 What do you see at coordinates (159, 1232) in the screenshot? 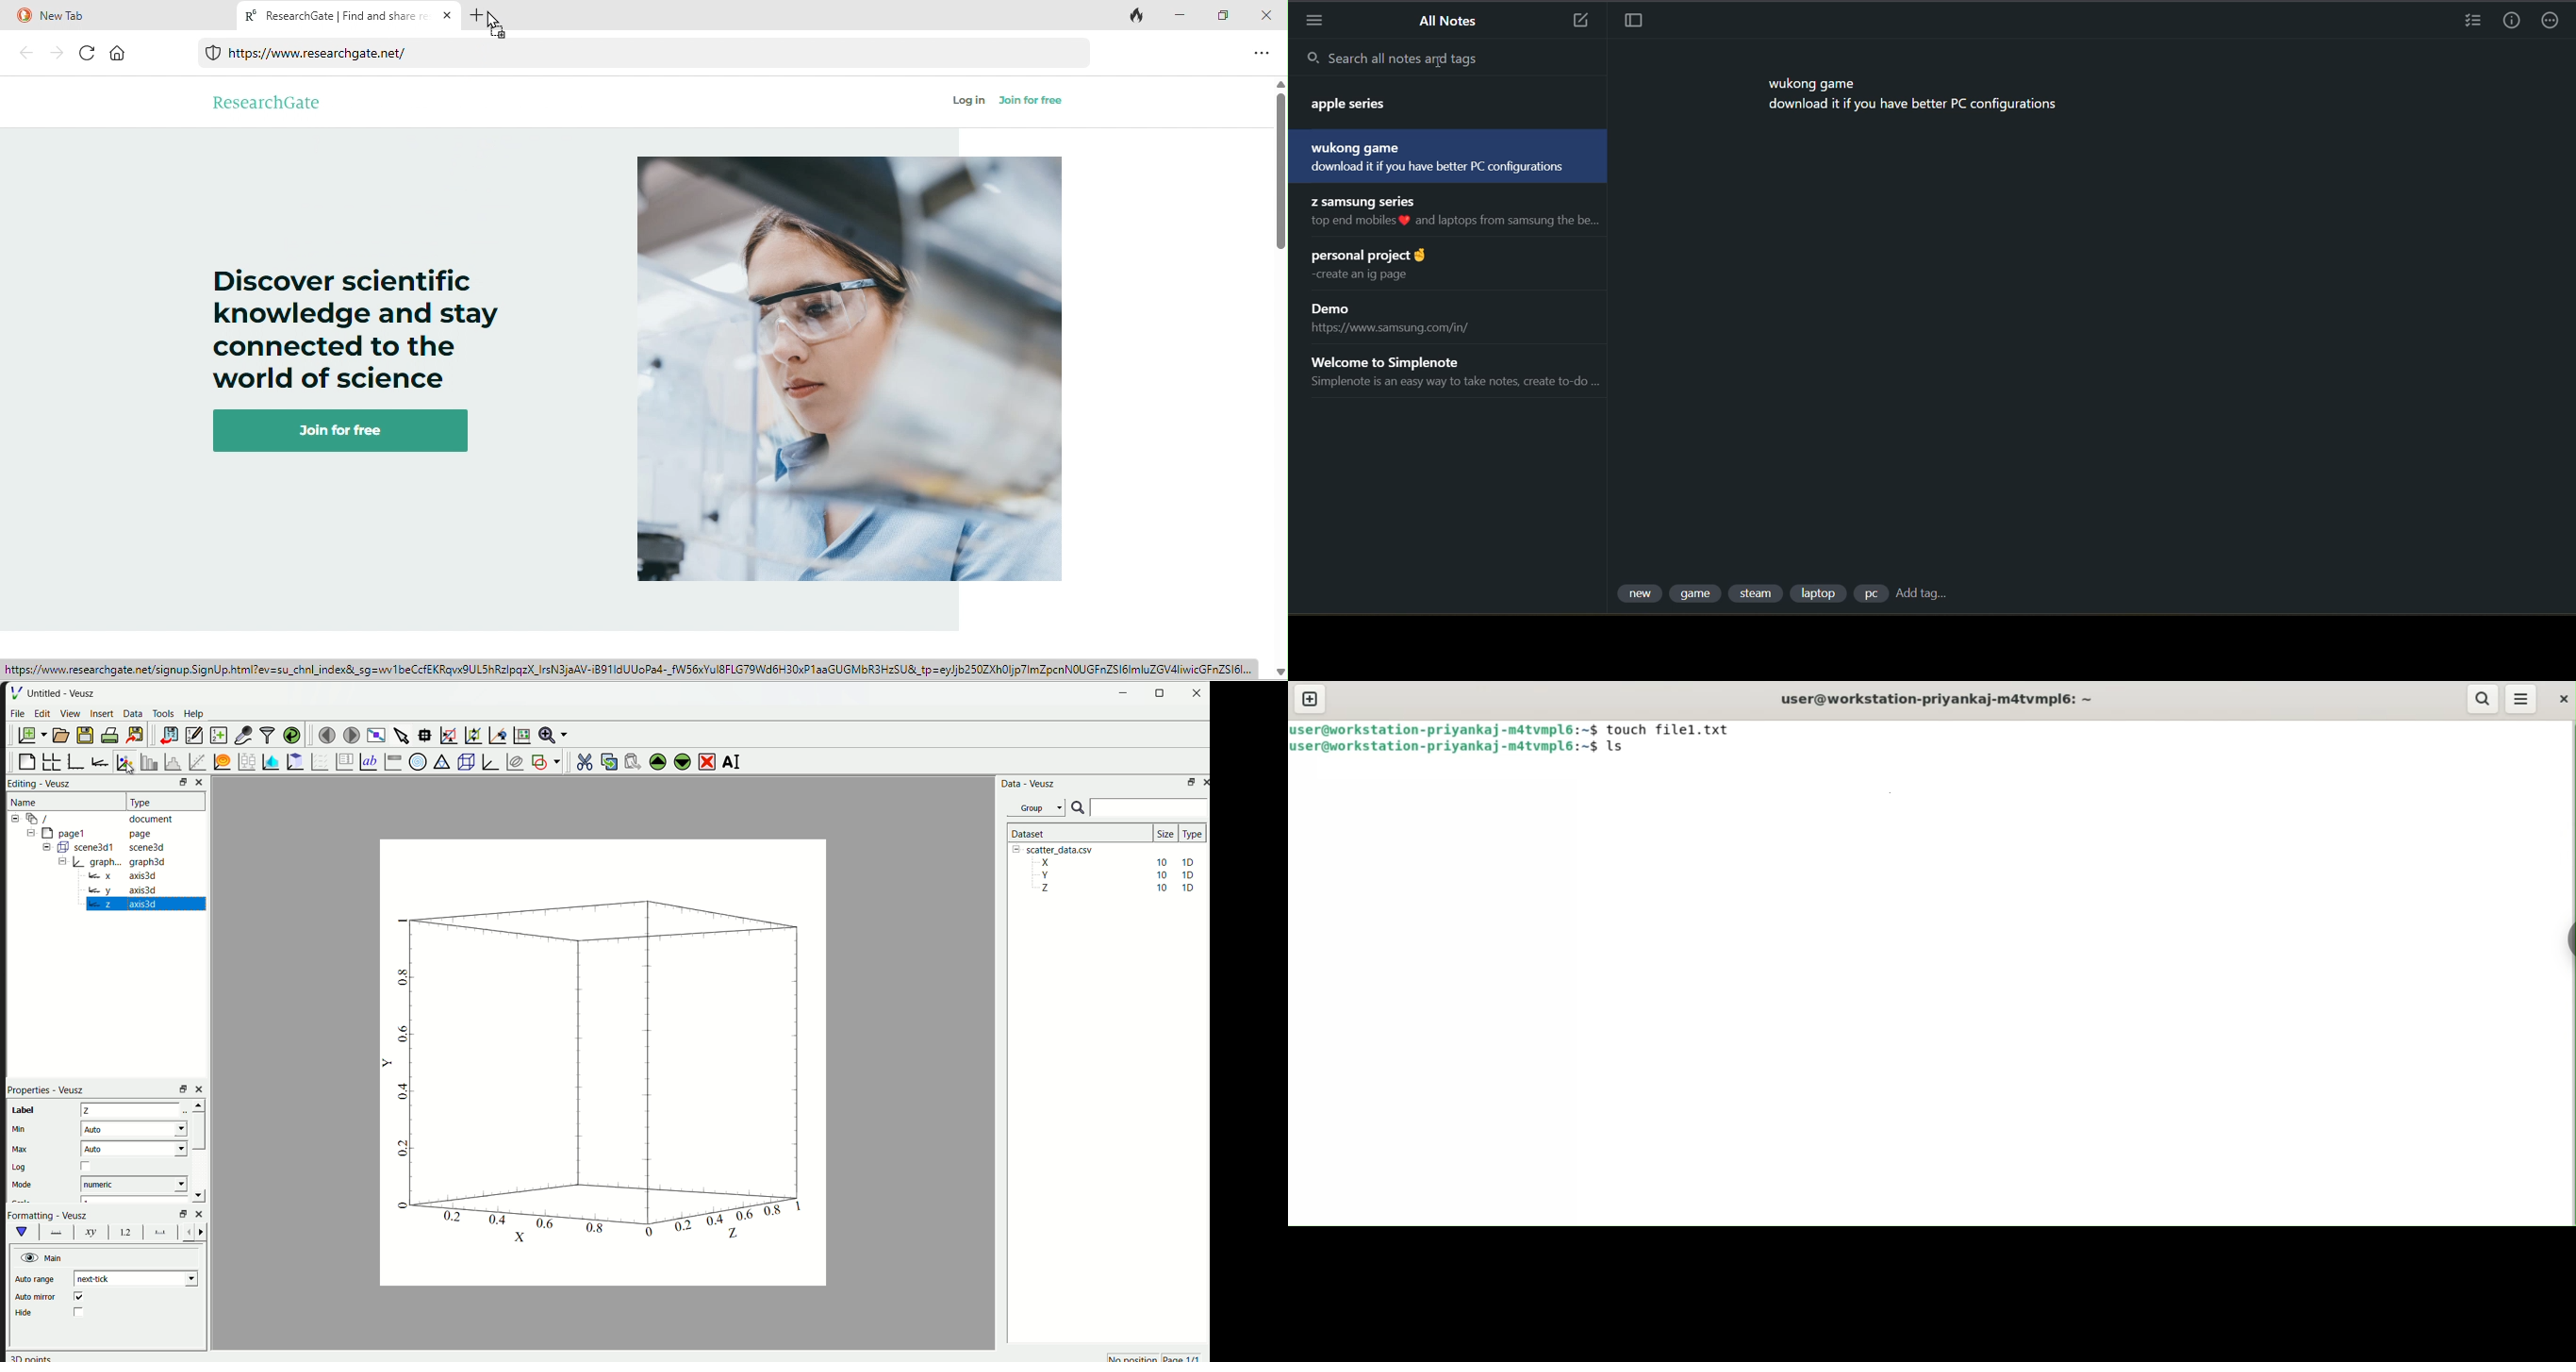
I see `font` at bounding box center [159, 1232].